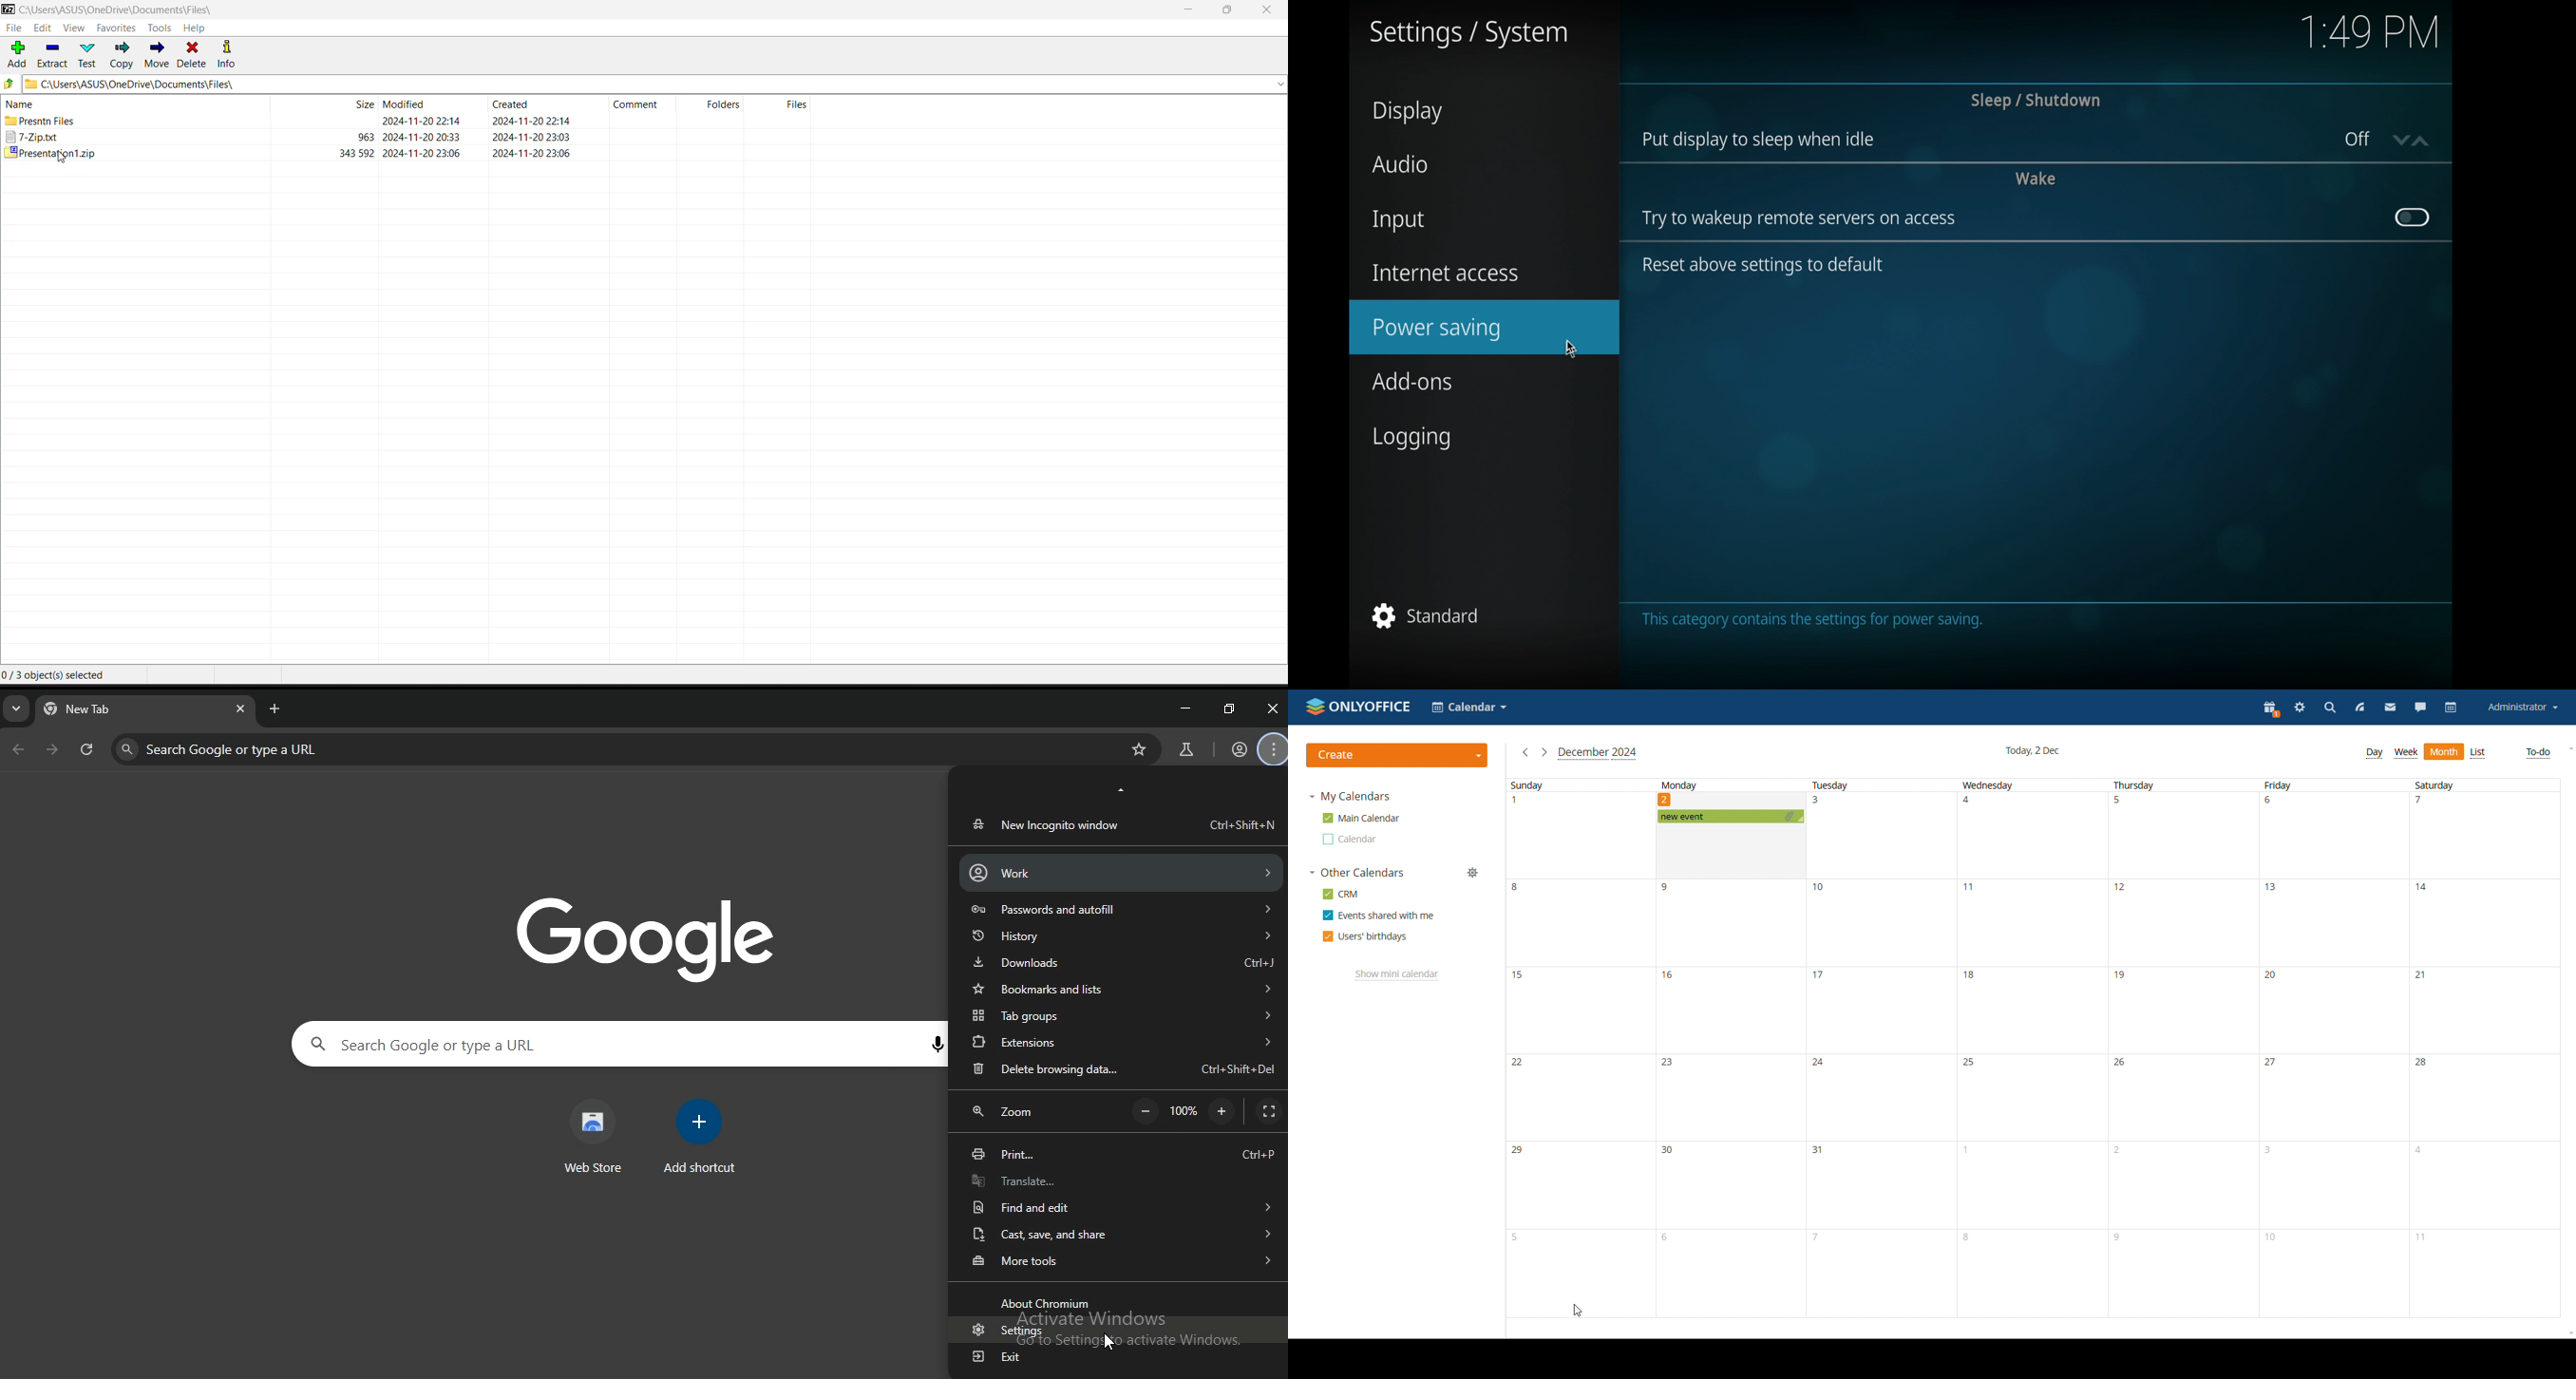 The height and width of the screenshot is (1400, 2576). Describe the element at coordinates (1121, 1259) in the screenshot. I see `more tools` at that location.